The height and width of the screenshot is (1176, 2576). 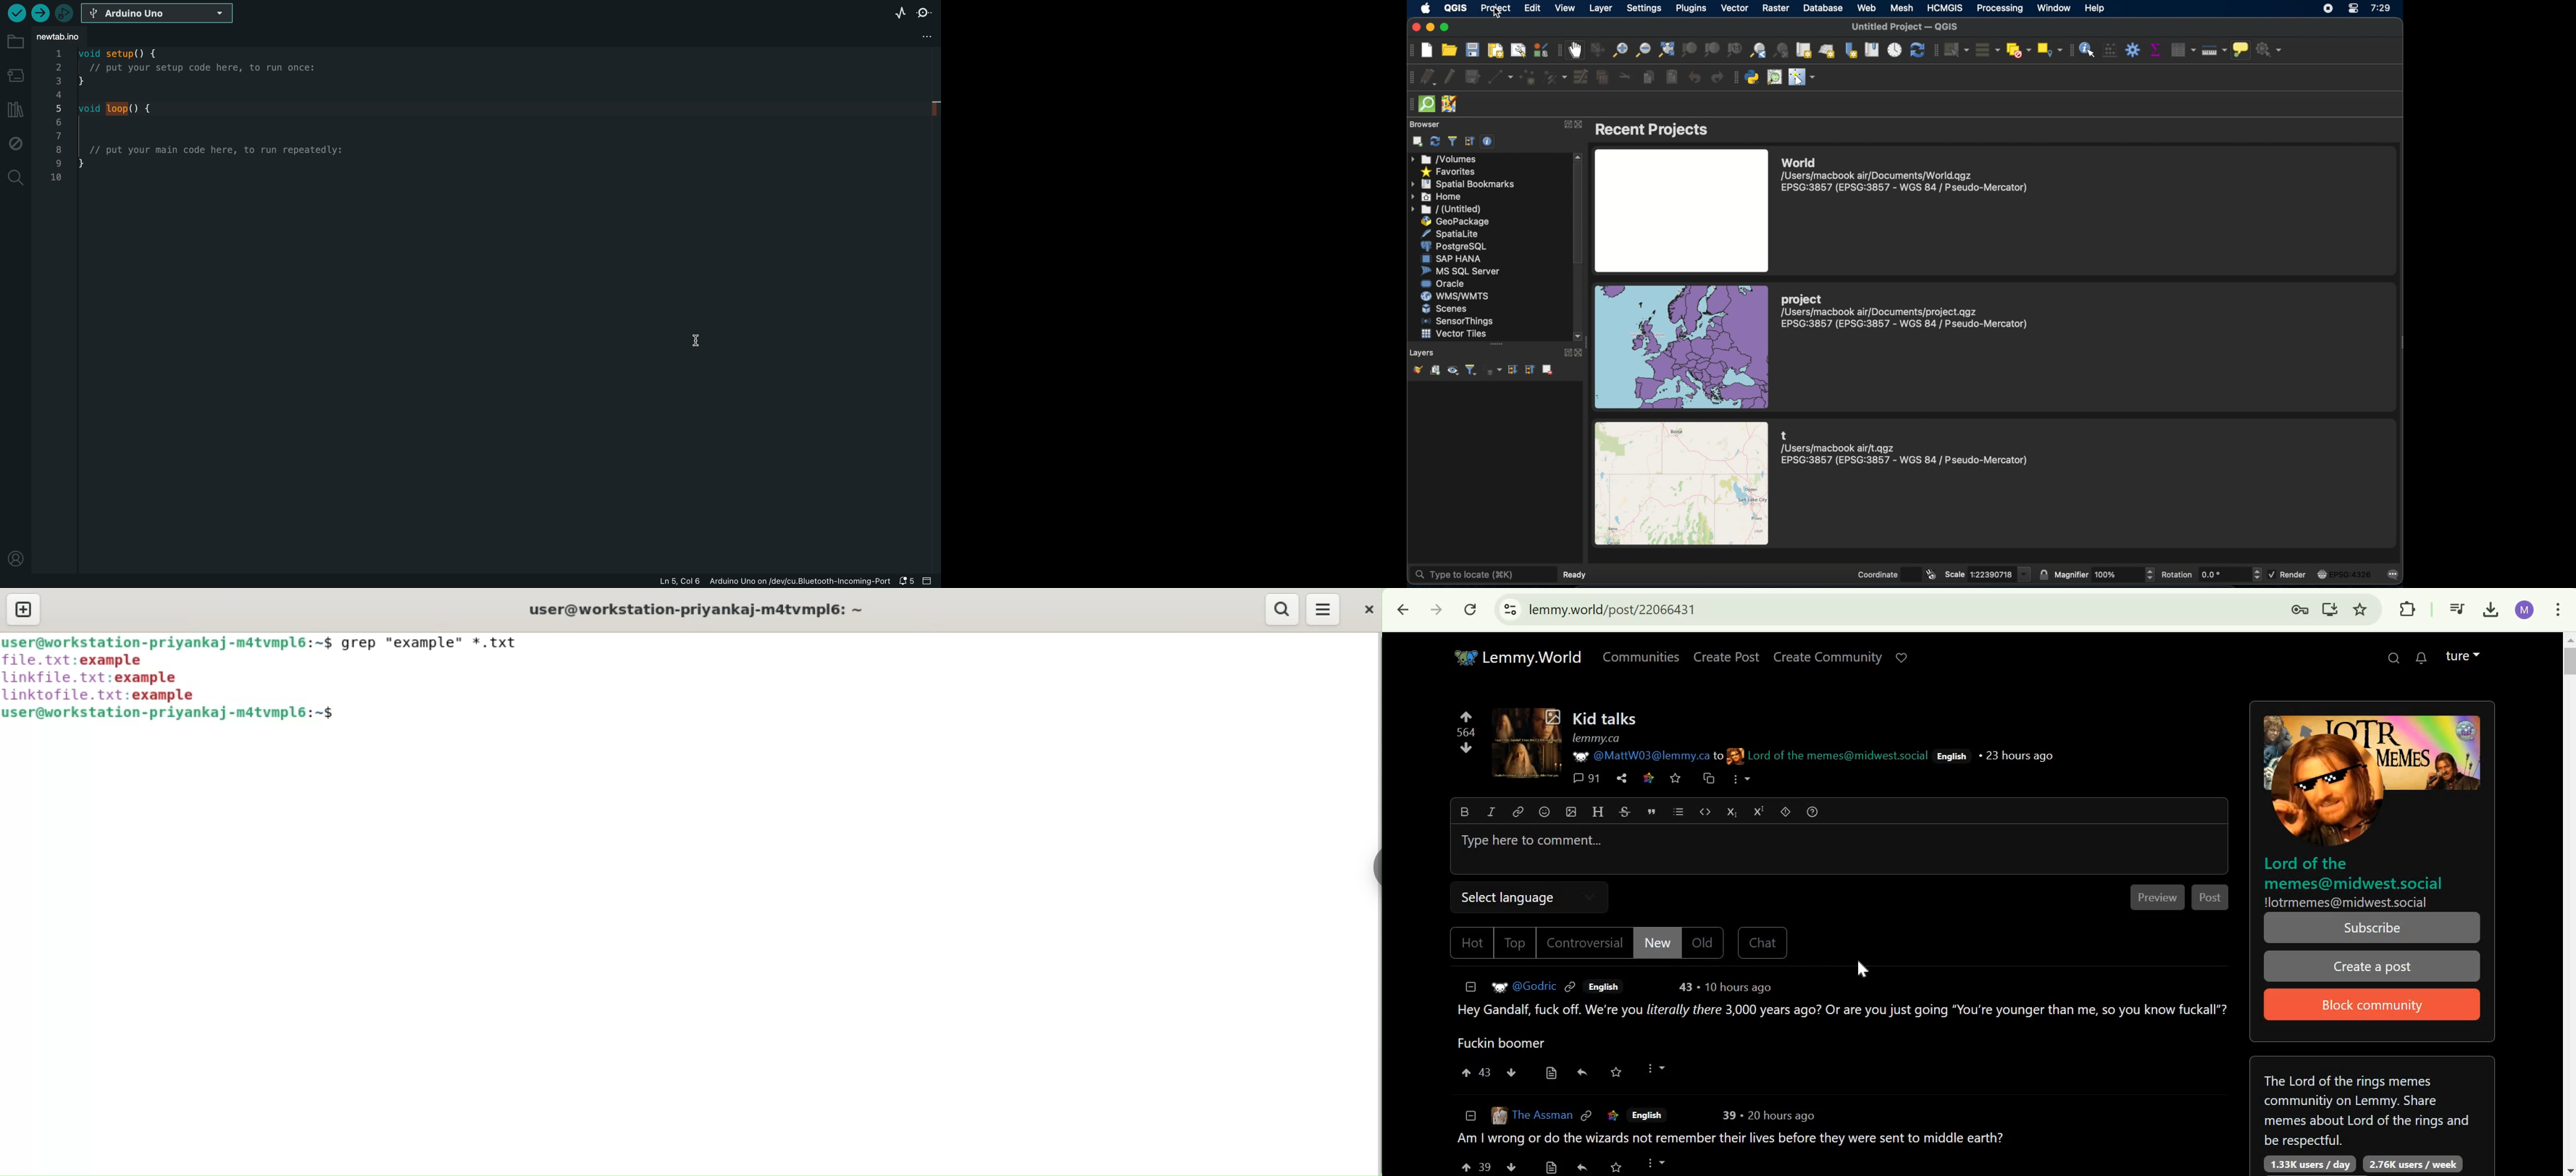 I want to click on save, so click(x=1676, y=779).